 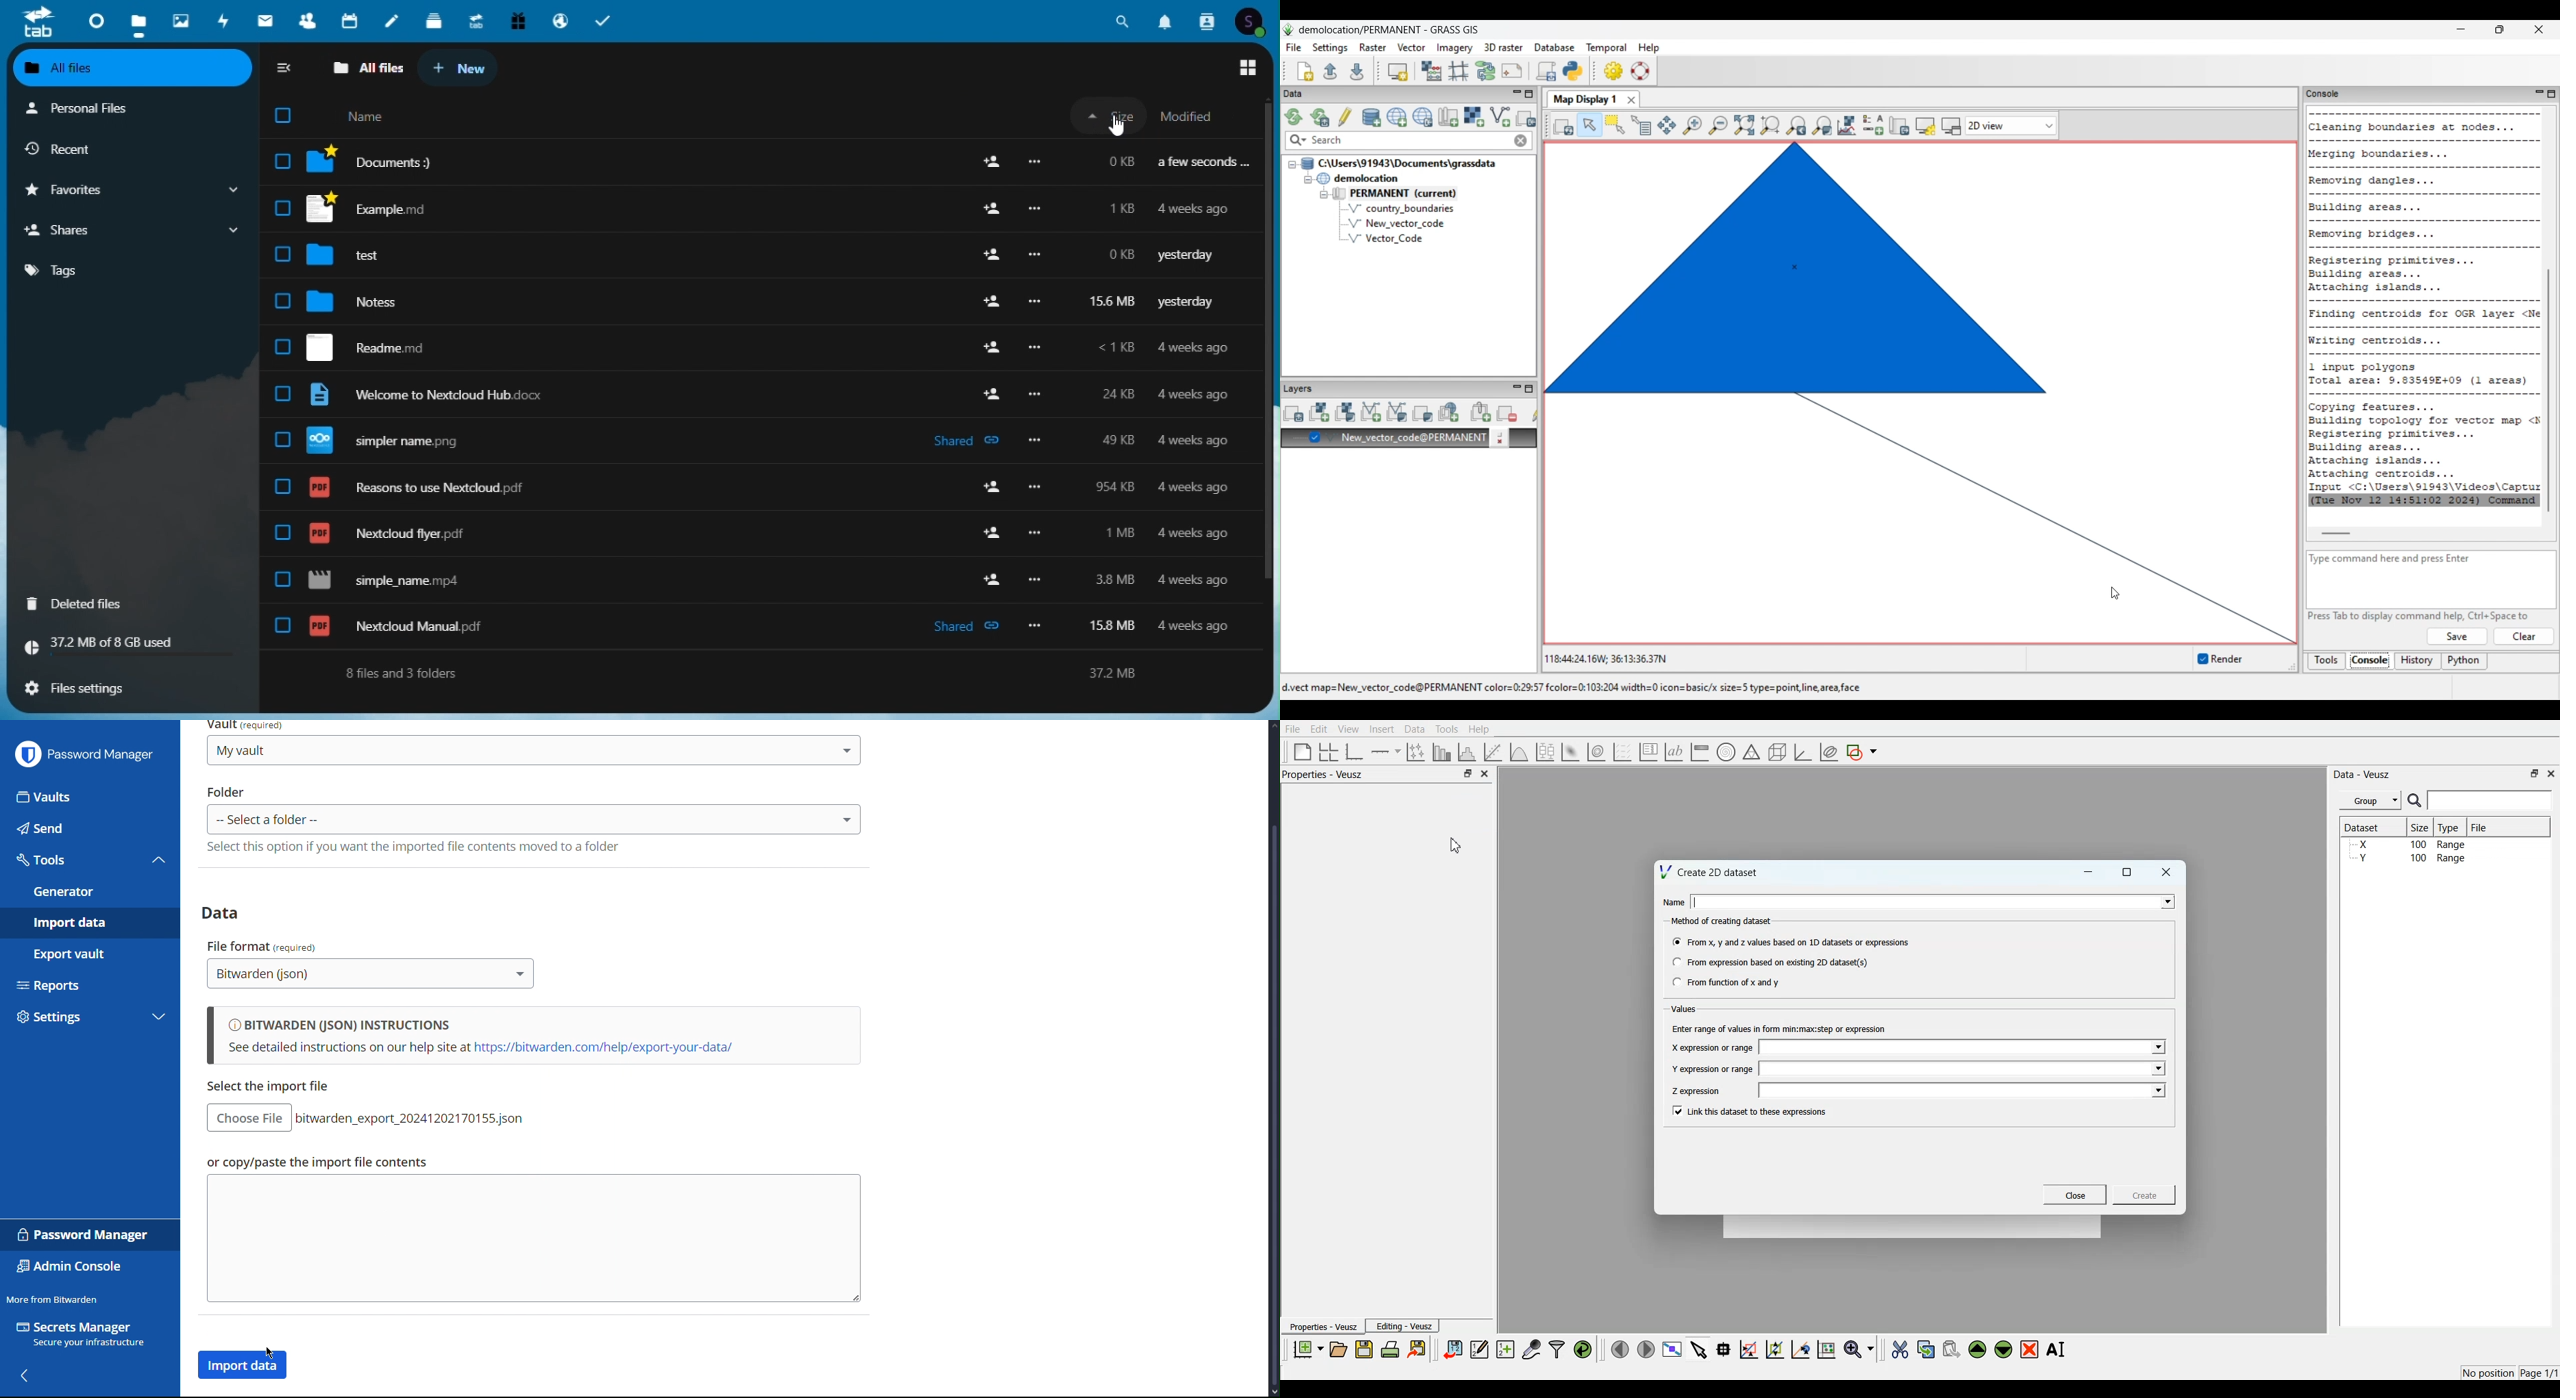 I want to click on Move from Bitwarden, so click(x=52, y=1299).